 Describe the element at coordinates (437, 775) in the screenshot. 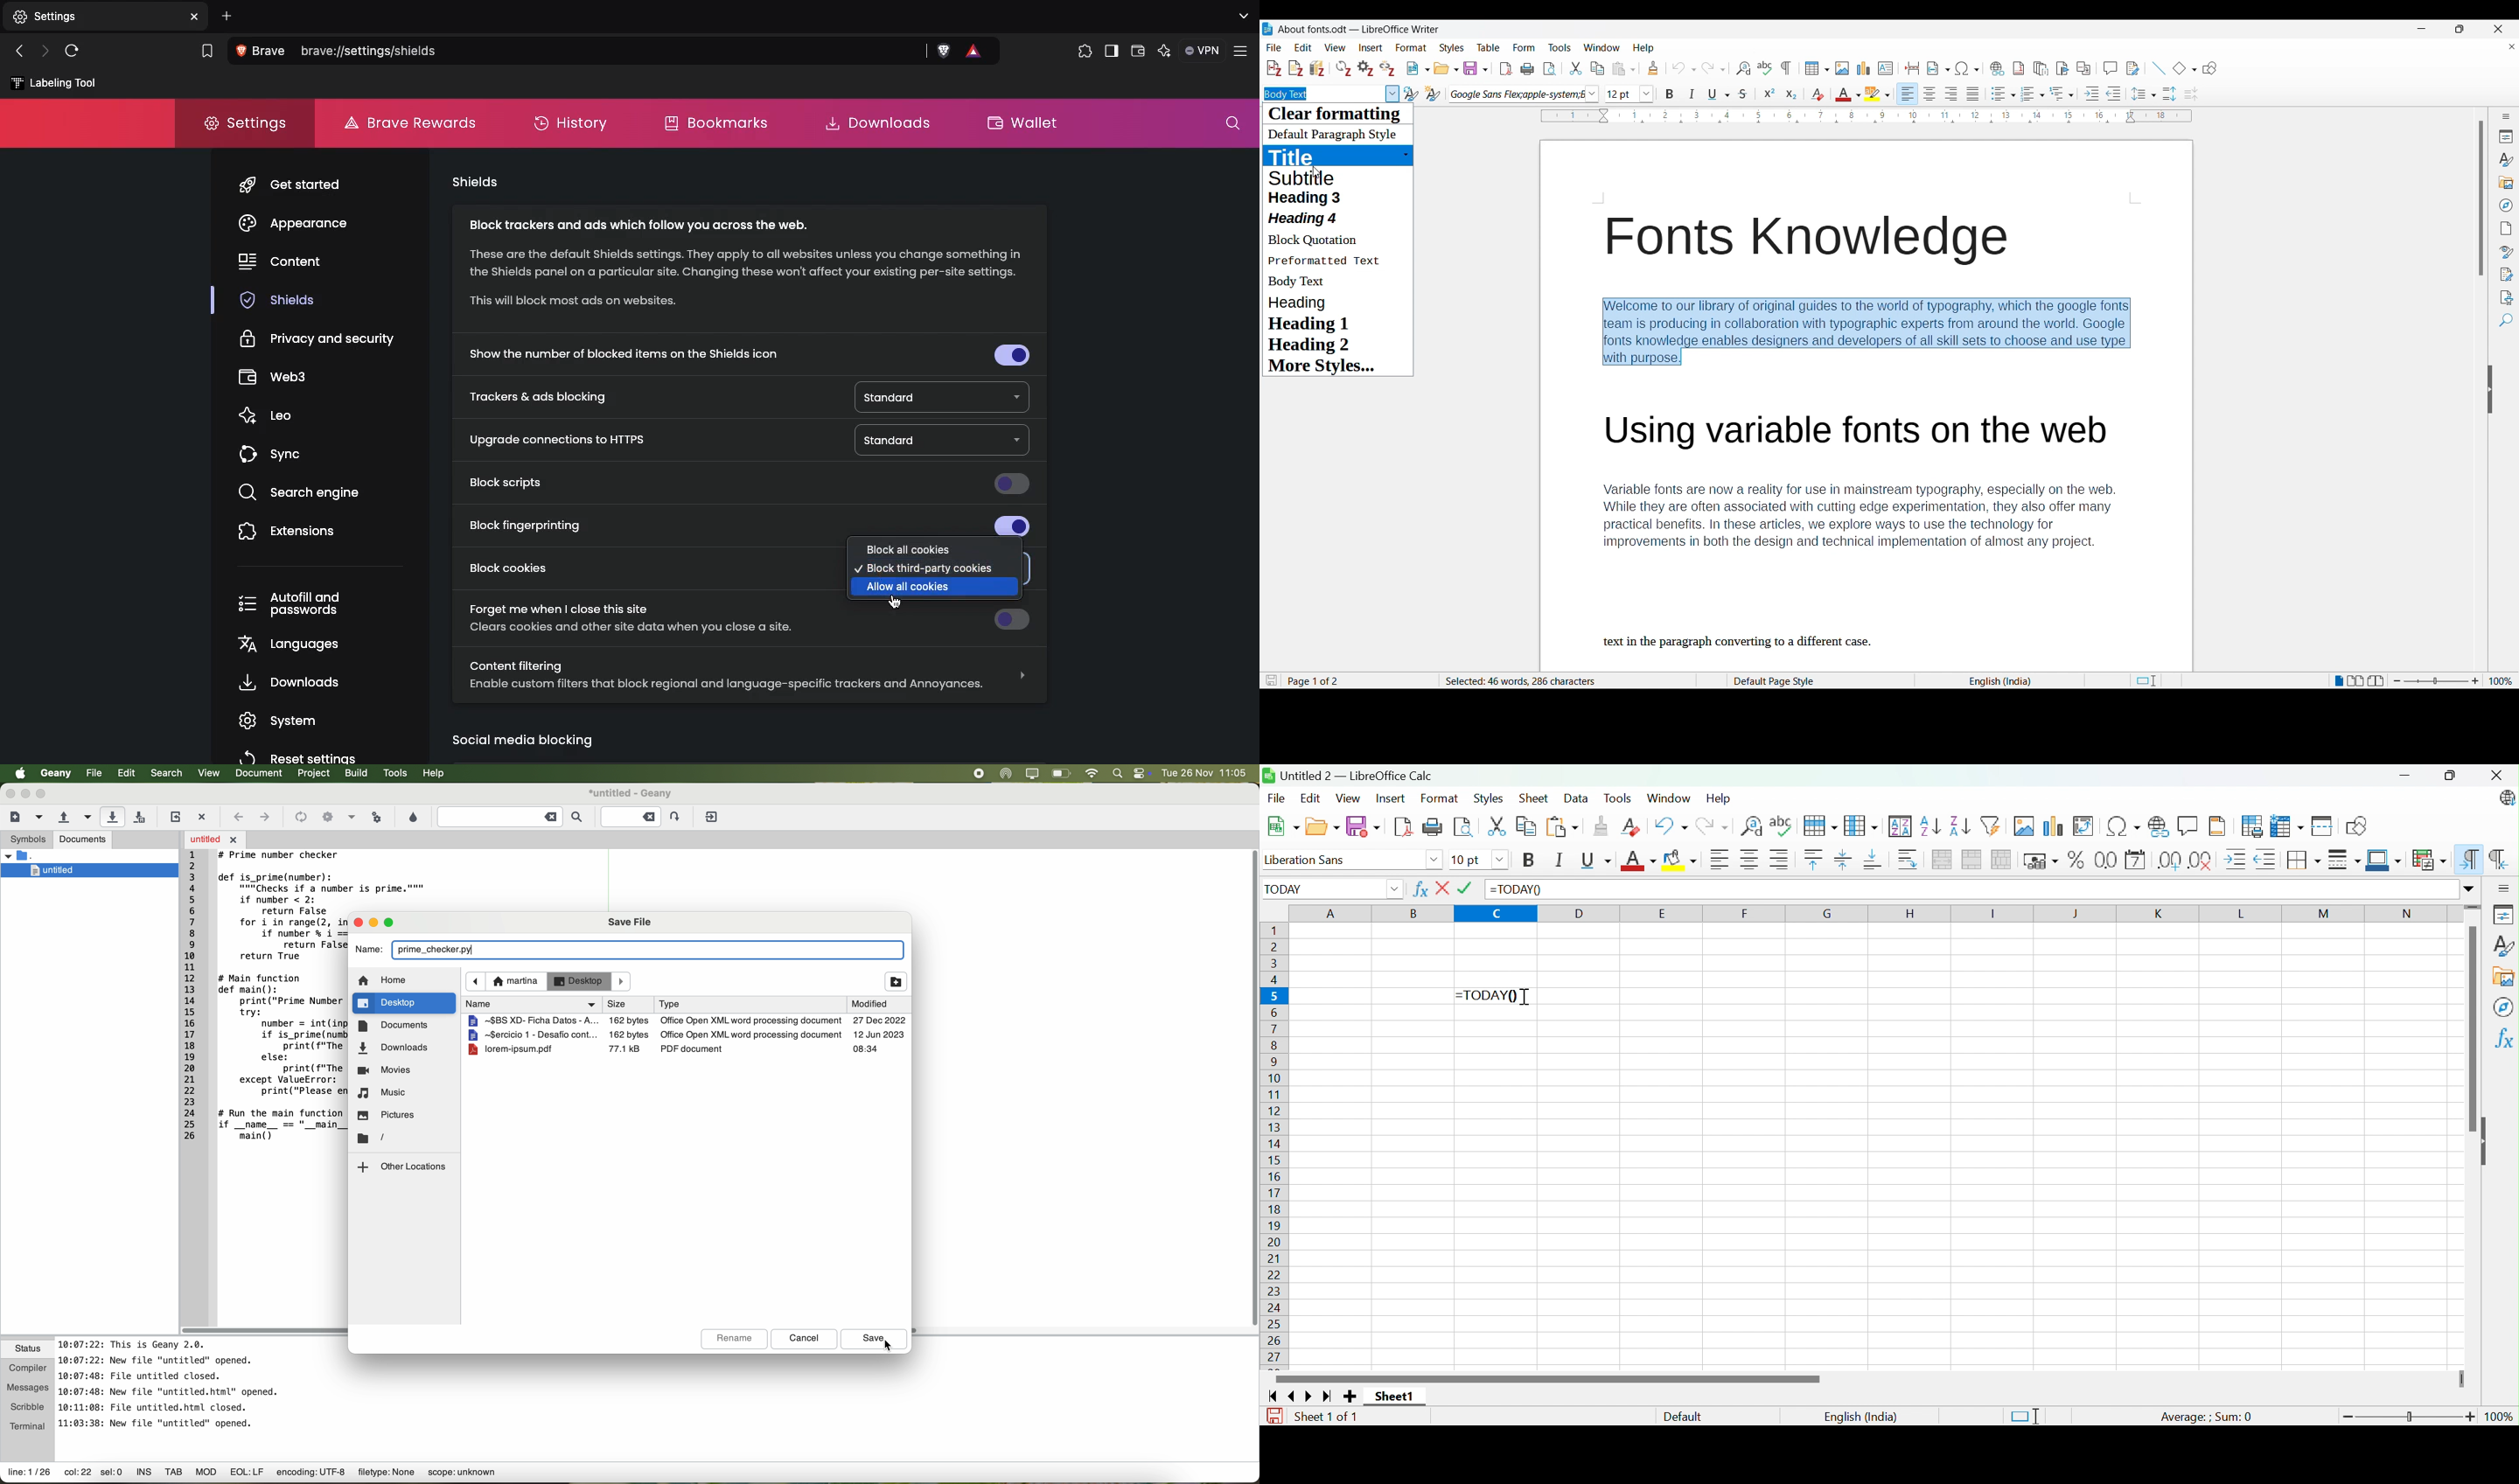

I see `help` at that location.